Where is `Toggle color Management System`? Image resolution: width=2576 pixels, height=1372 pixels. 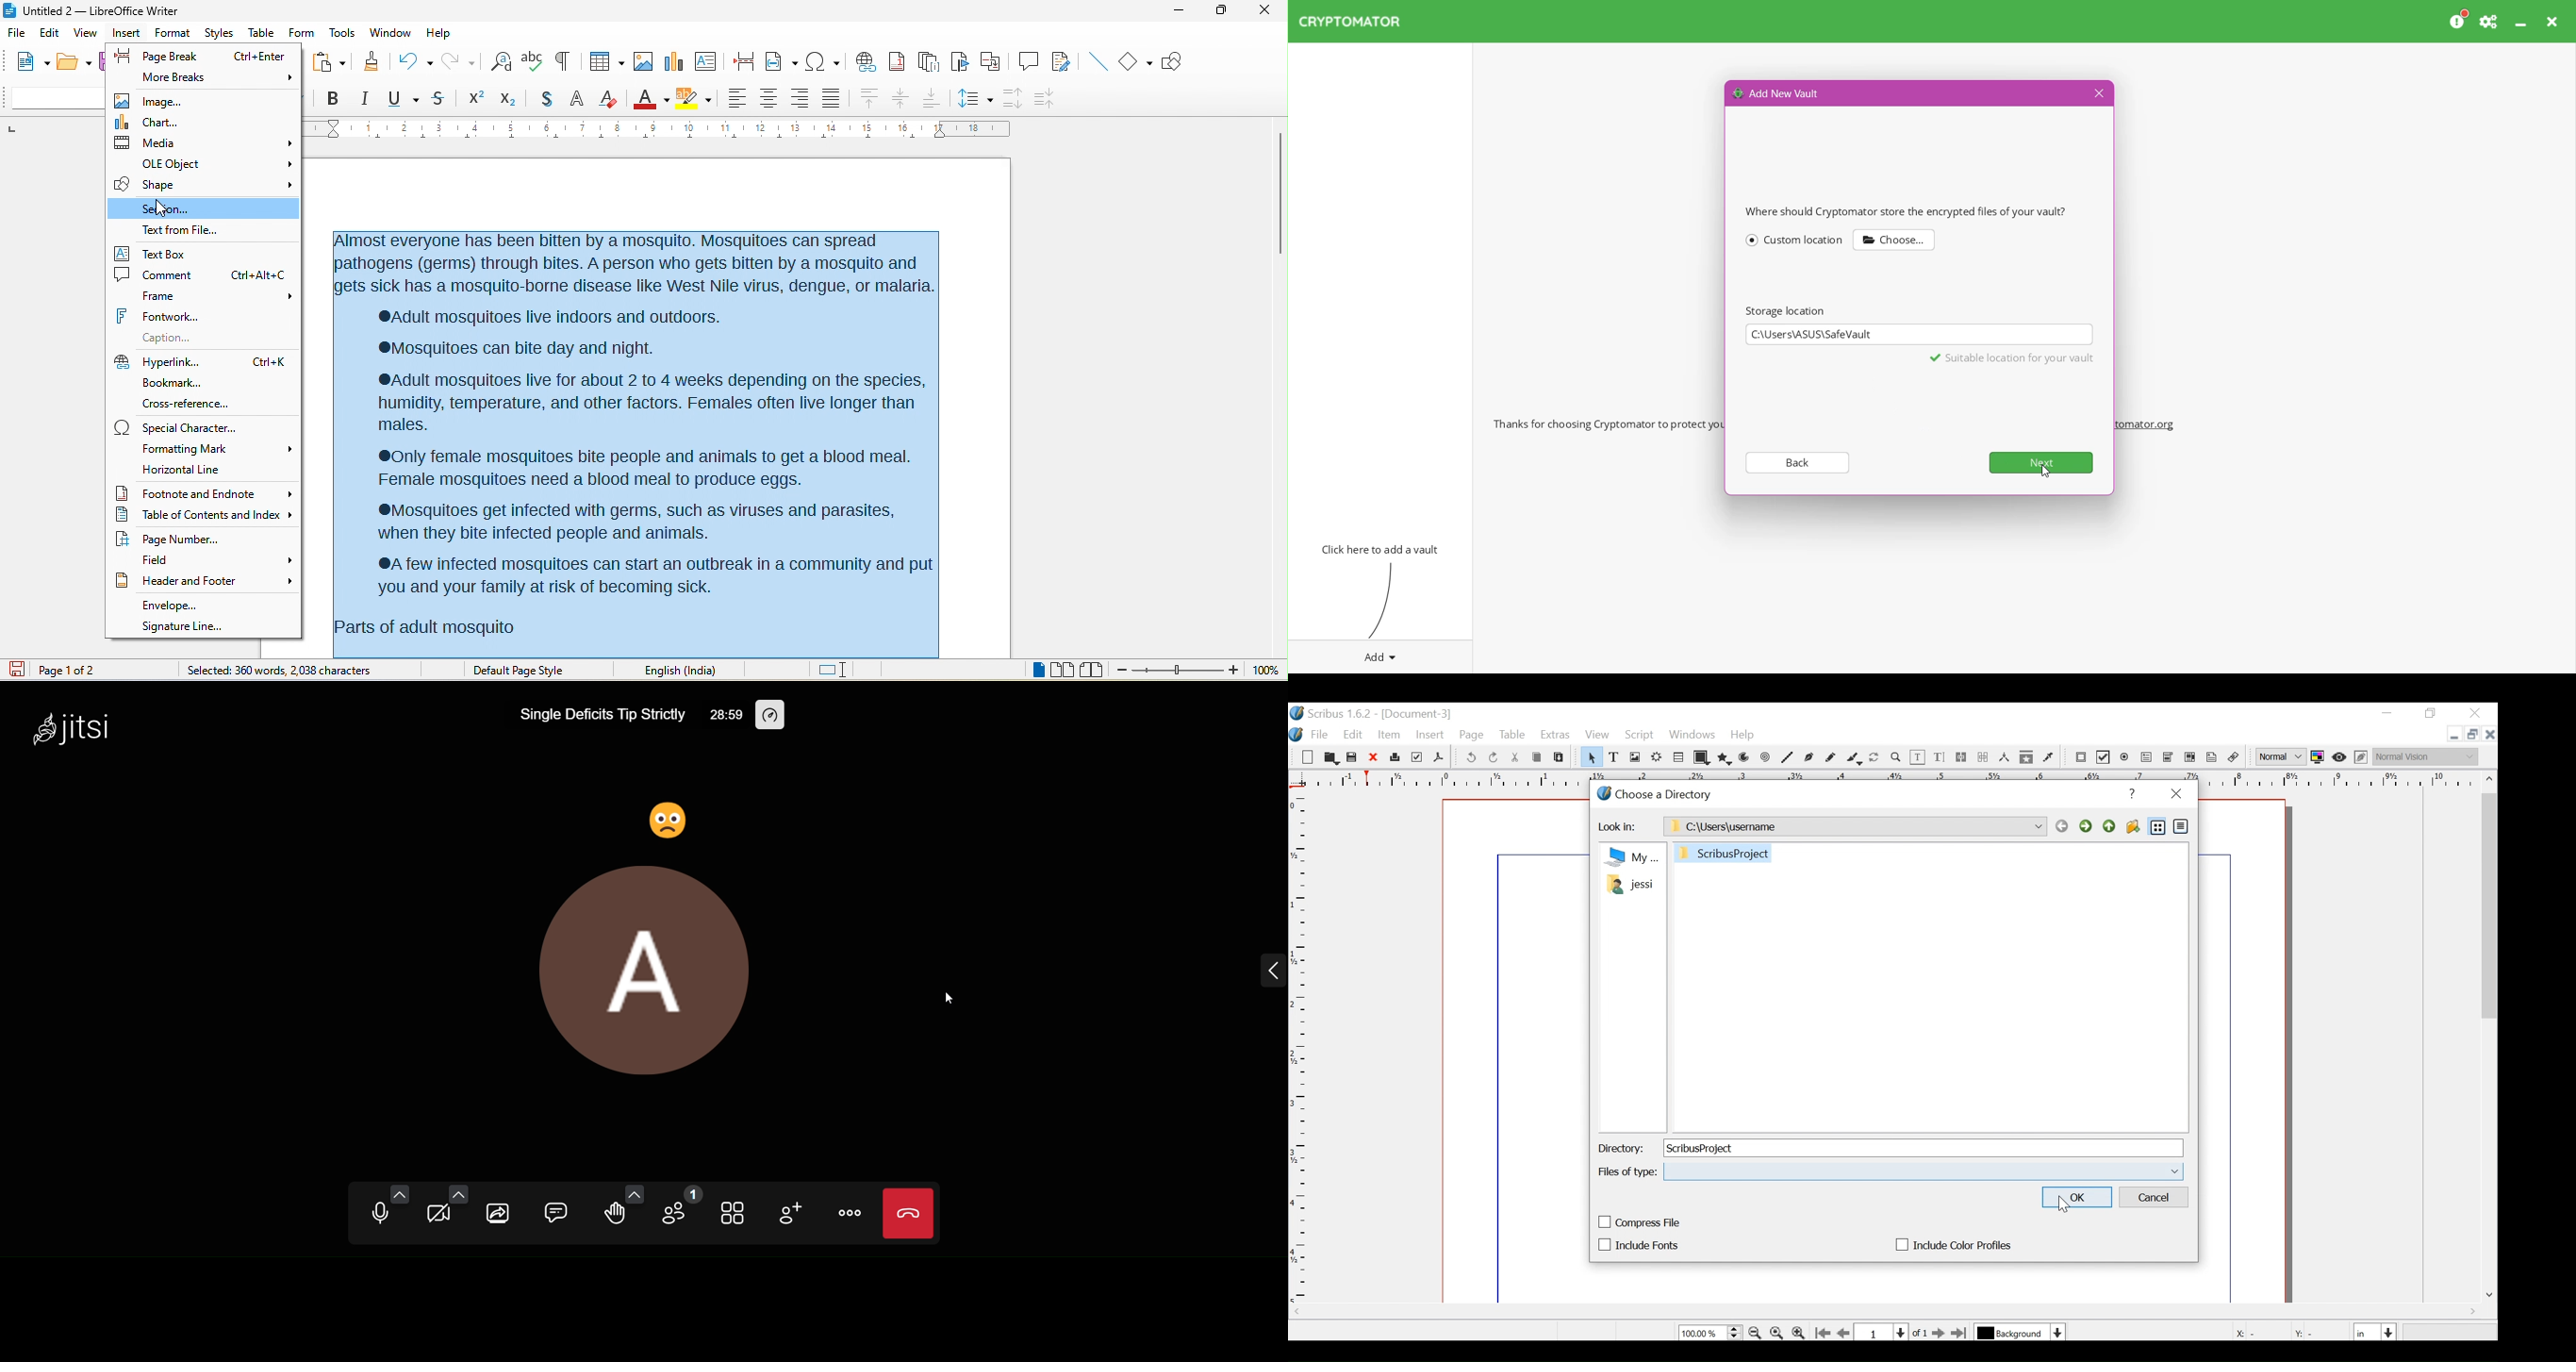
Toggle color Management System is located at coordinates (2318, 758).